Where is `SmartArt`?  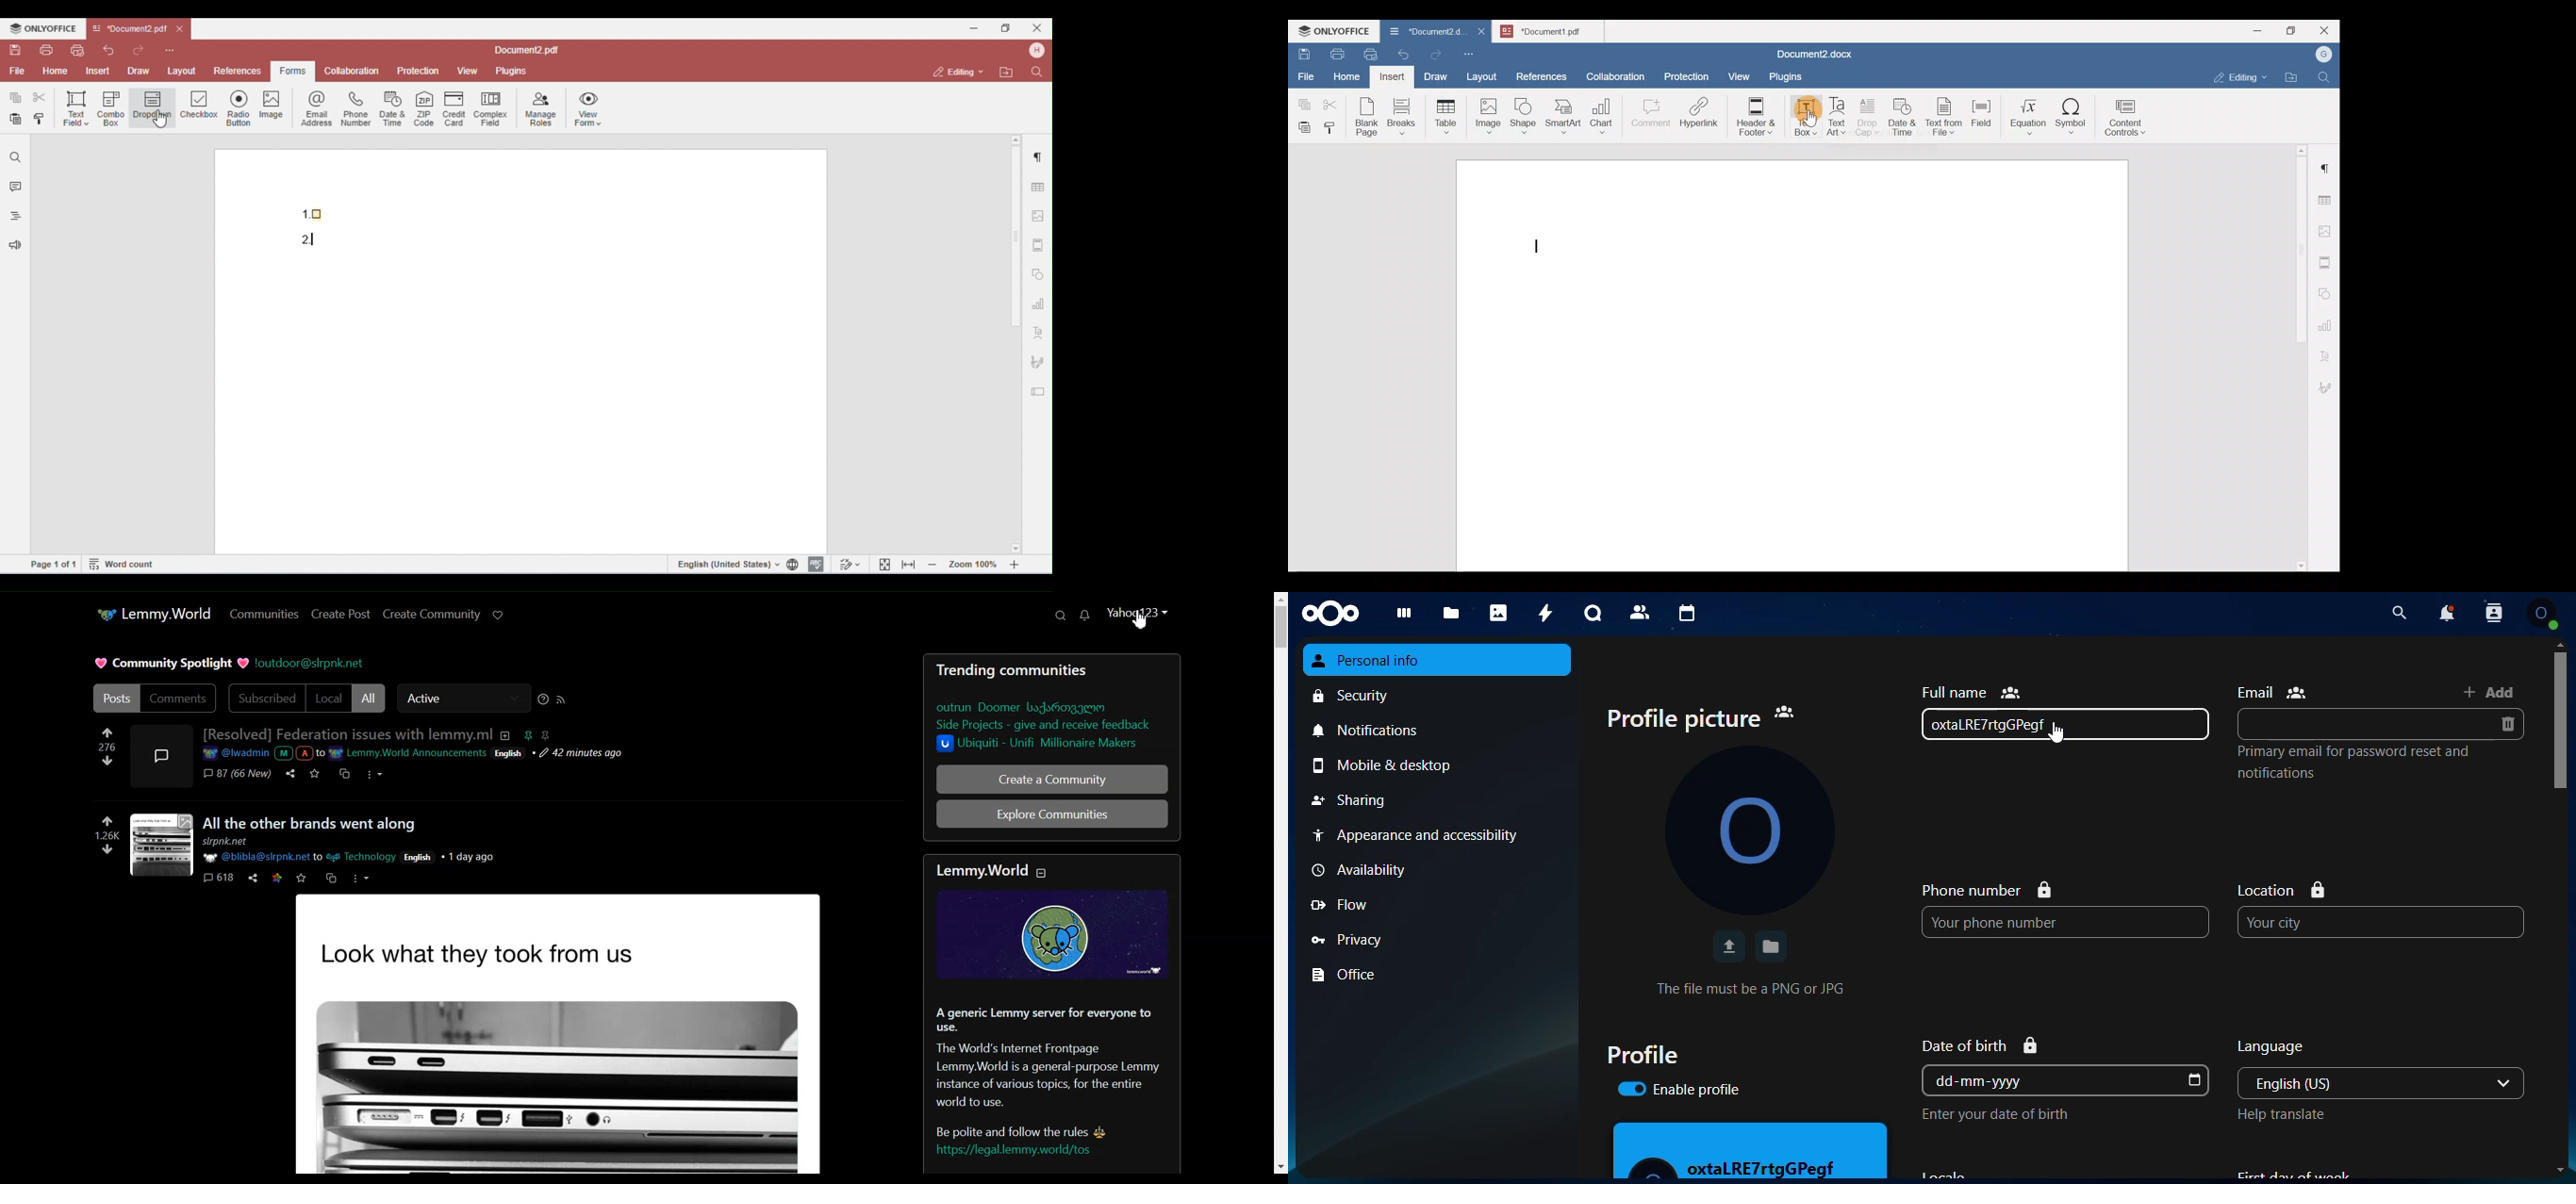 SmartArt is located at coordinates (1562, 114).